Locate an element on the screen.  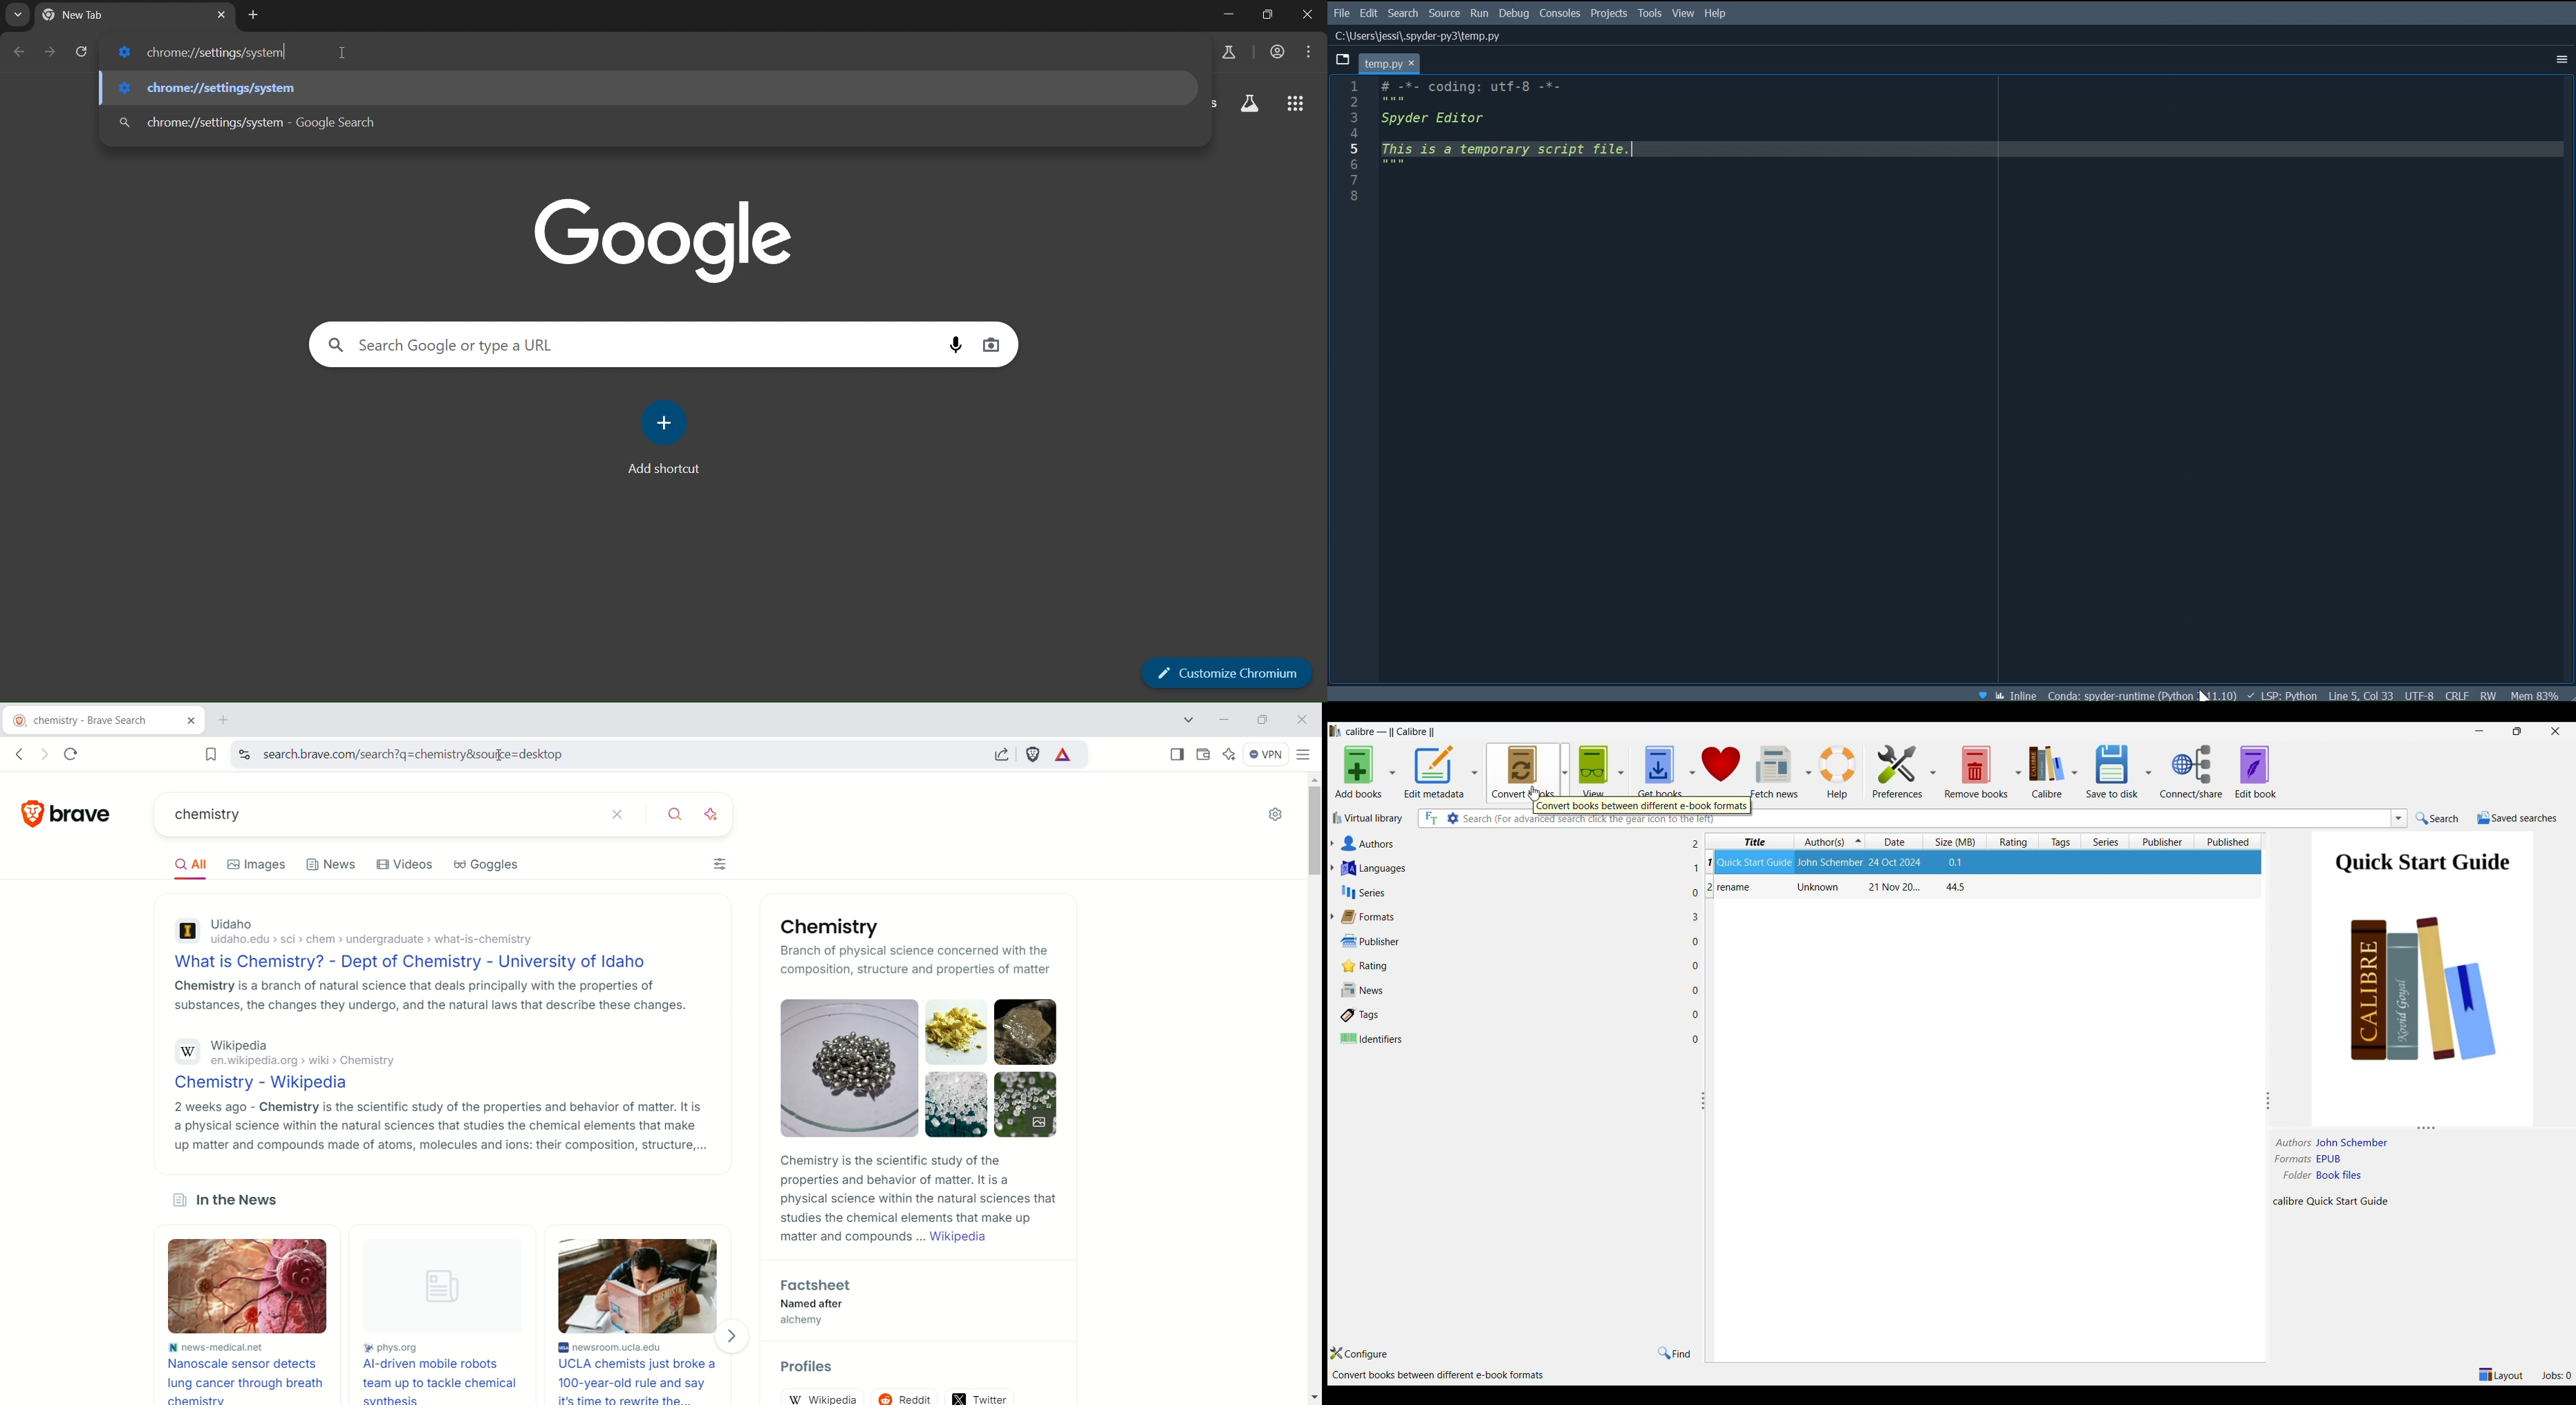
Description of selected icon is located at coordinates (1642, 808).